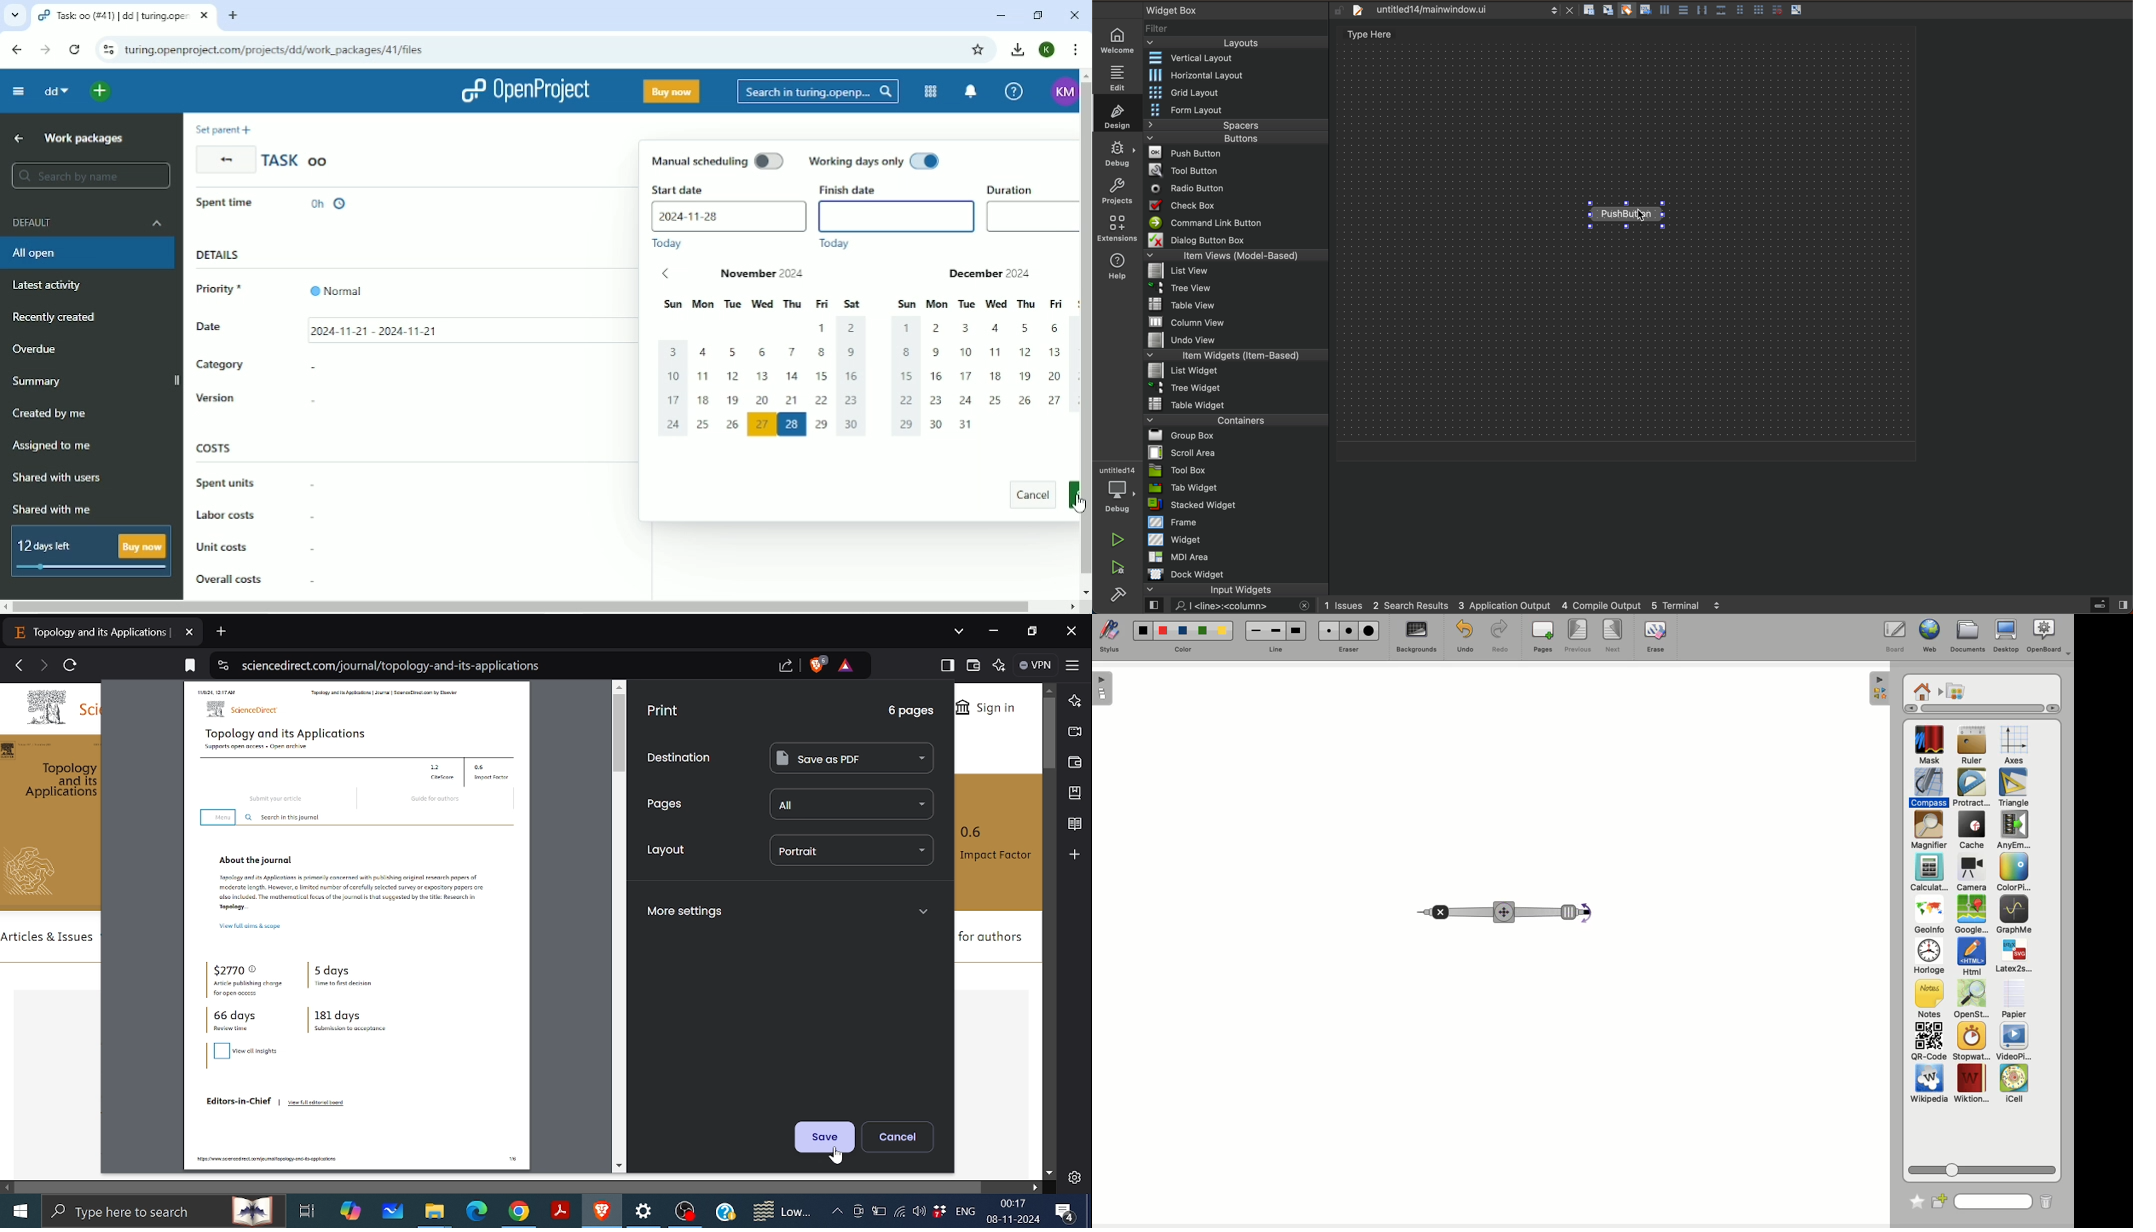 The height and width of the screenshot is (1232, 2156). I want to click on compile output, so click(1602, 605).